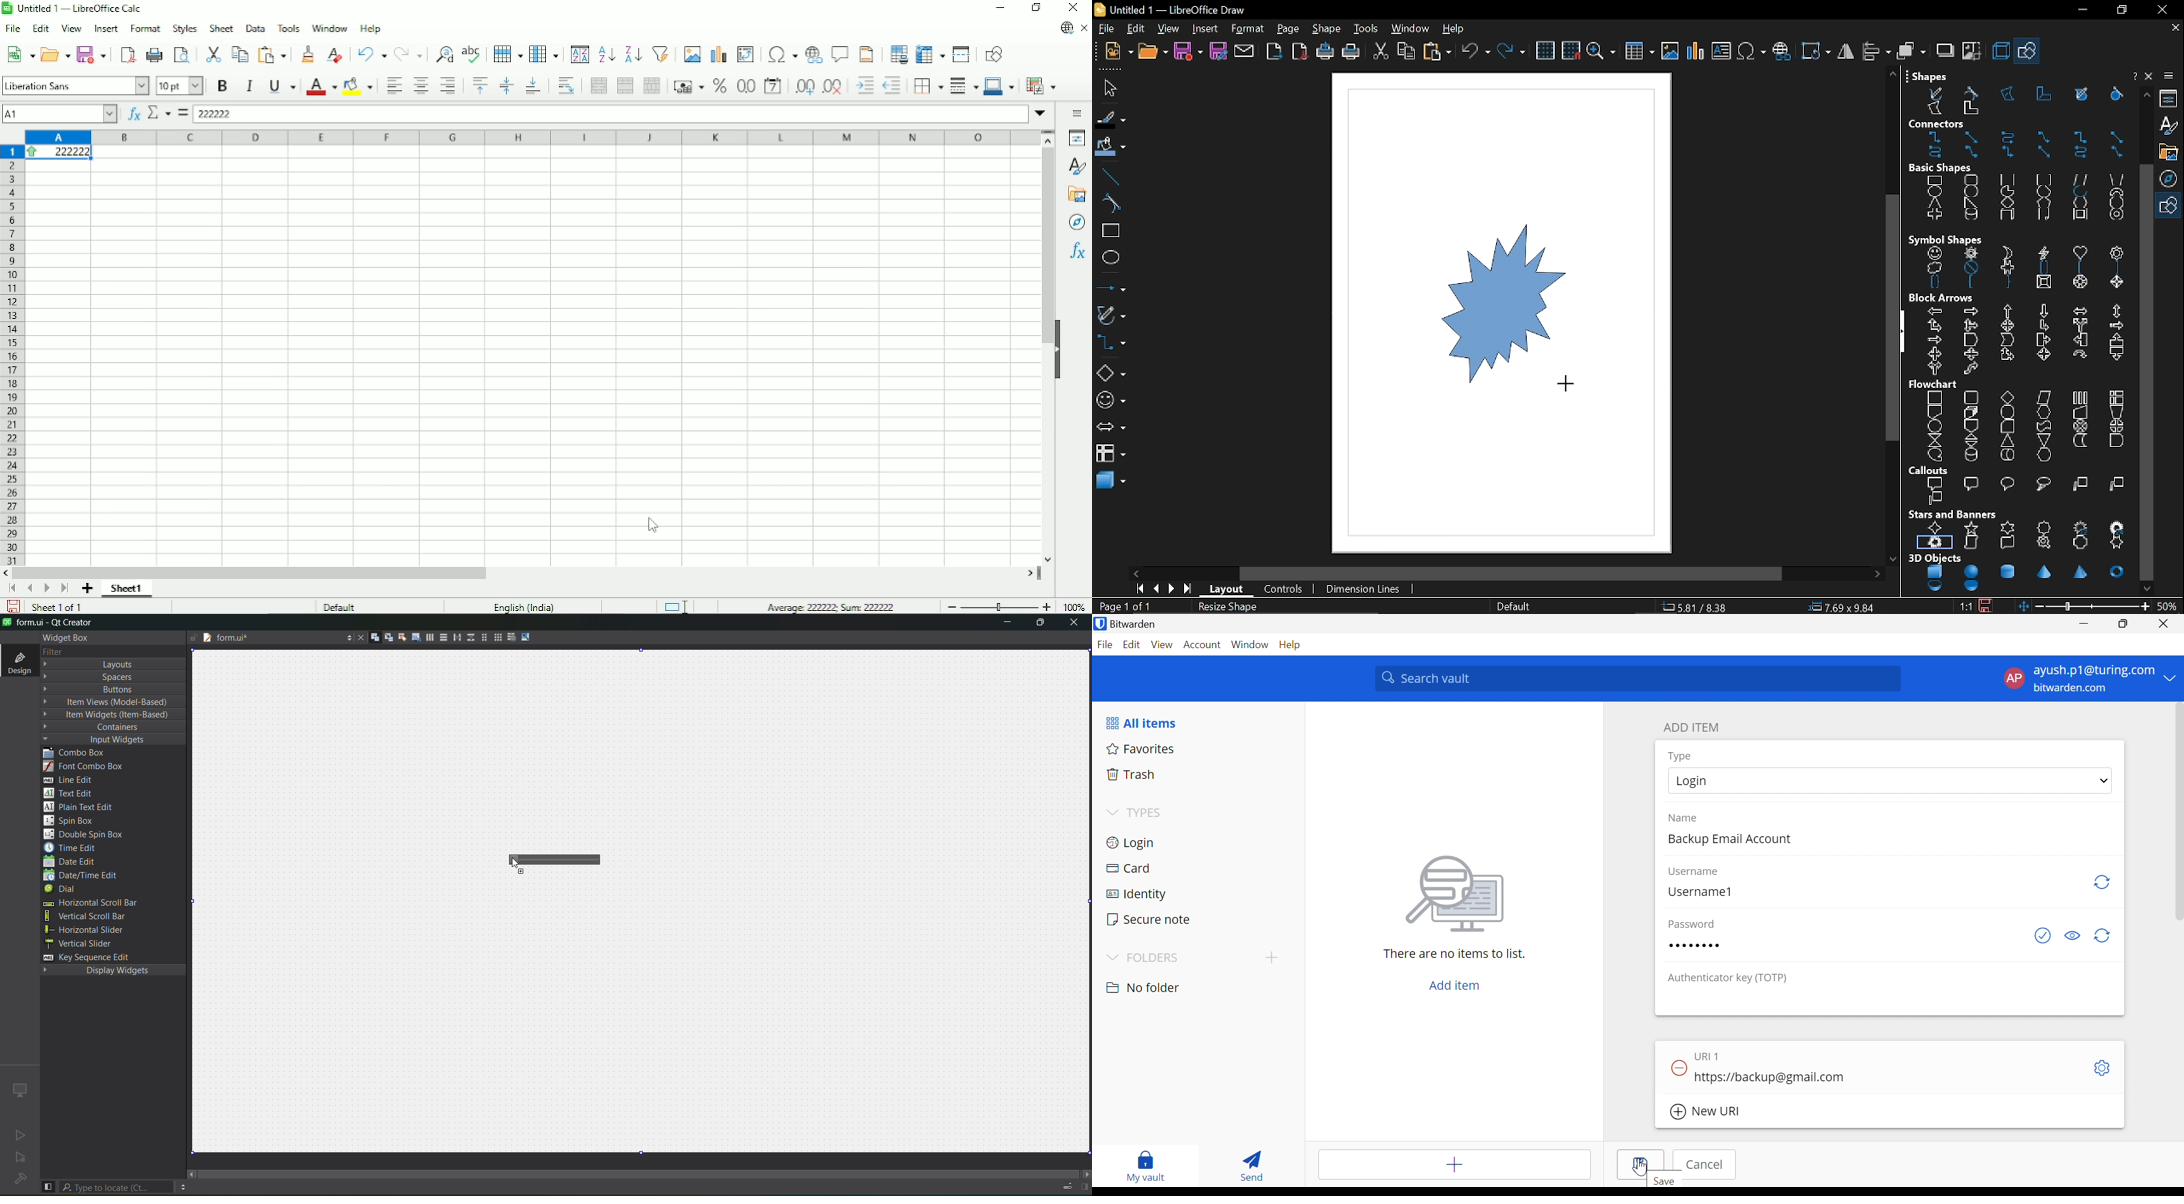  Describe the element at coordinates (1691, 781) in the screenshot. I see `Login` at that location.